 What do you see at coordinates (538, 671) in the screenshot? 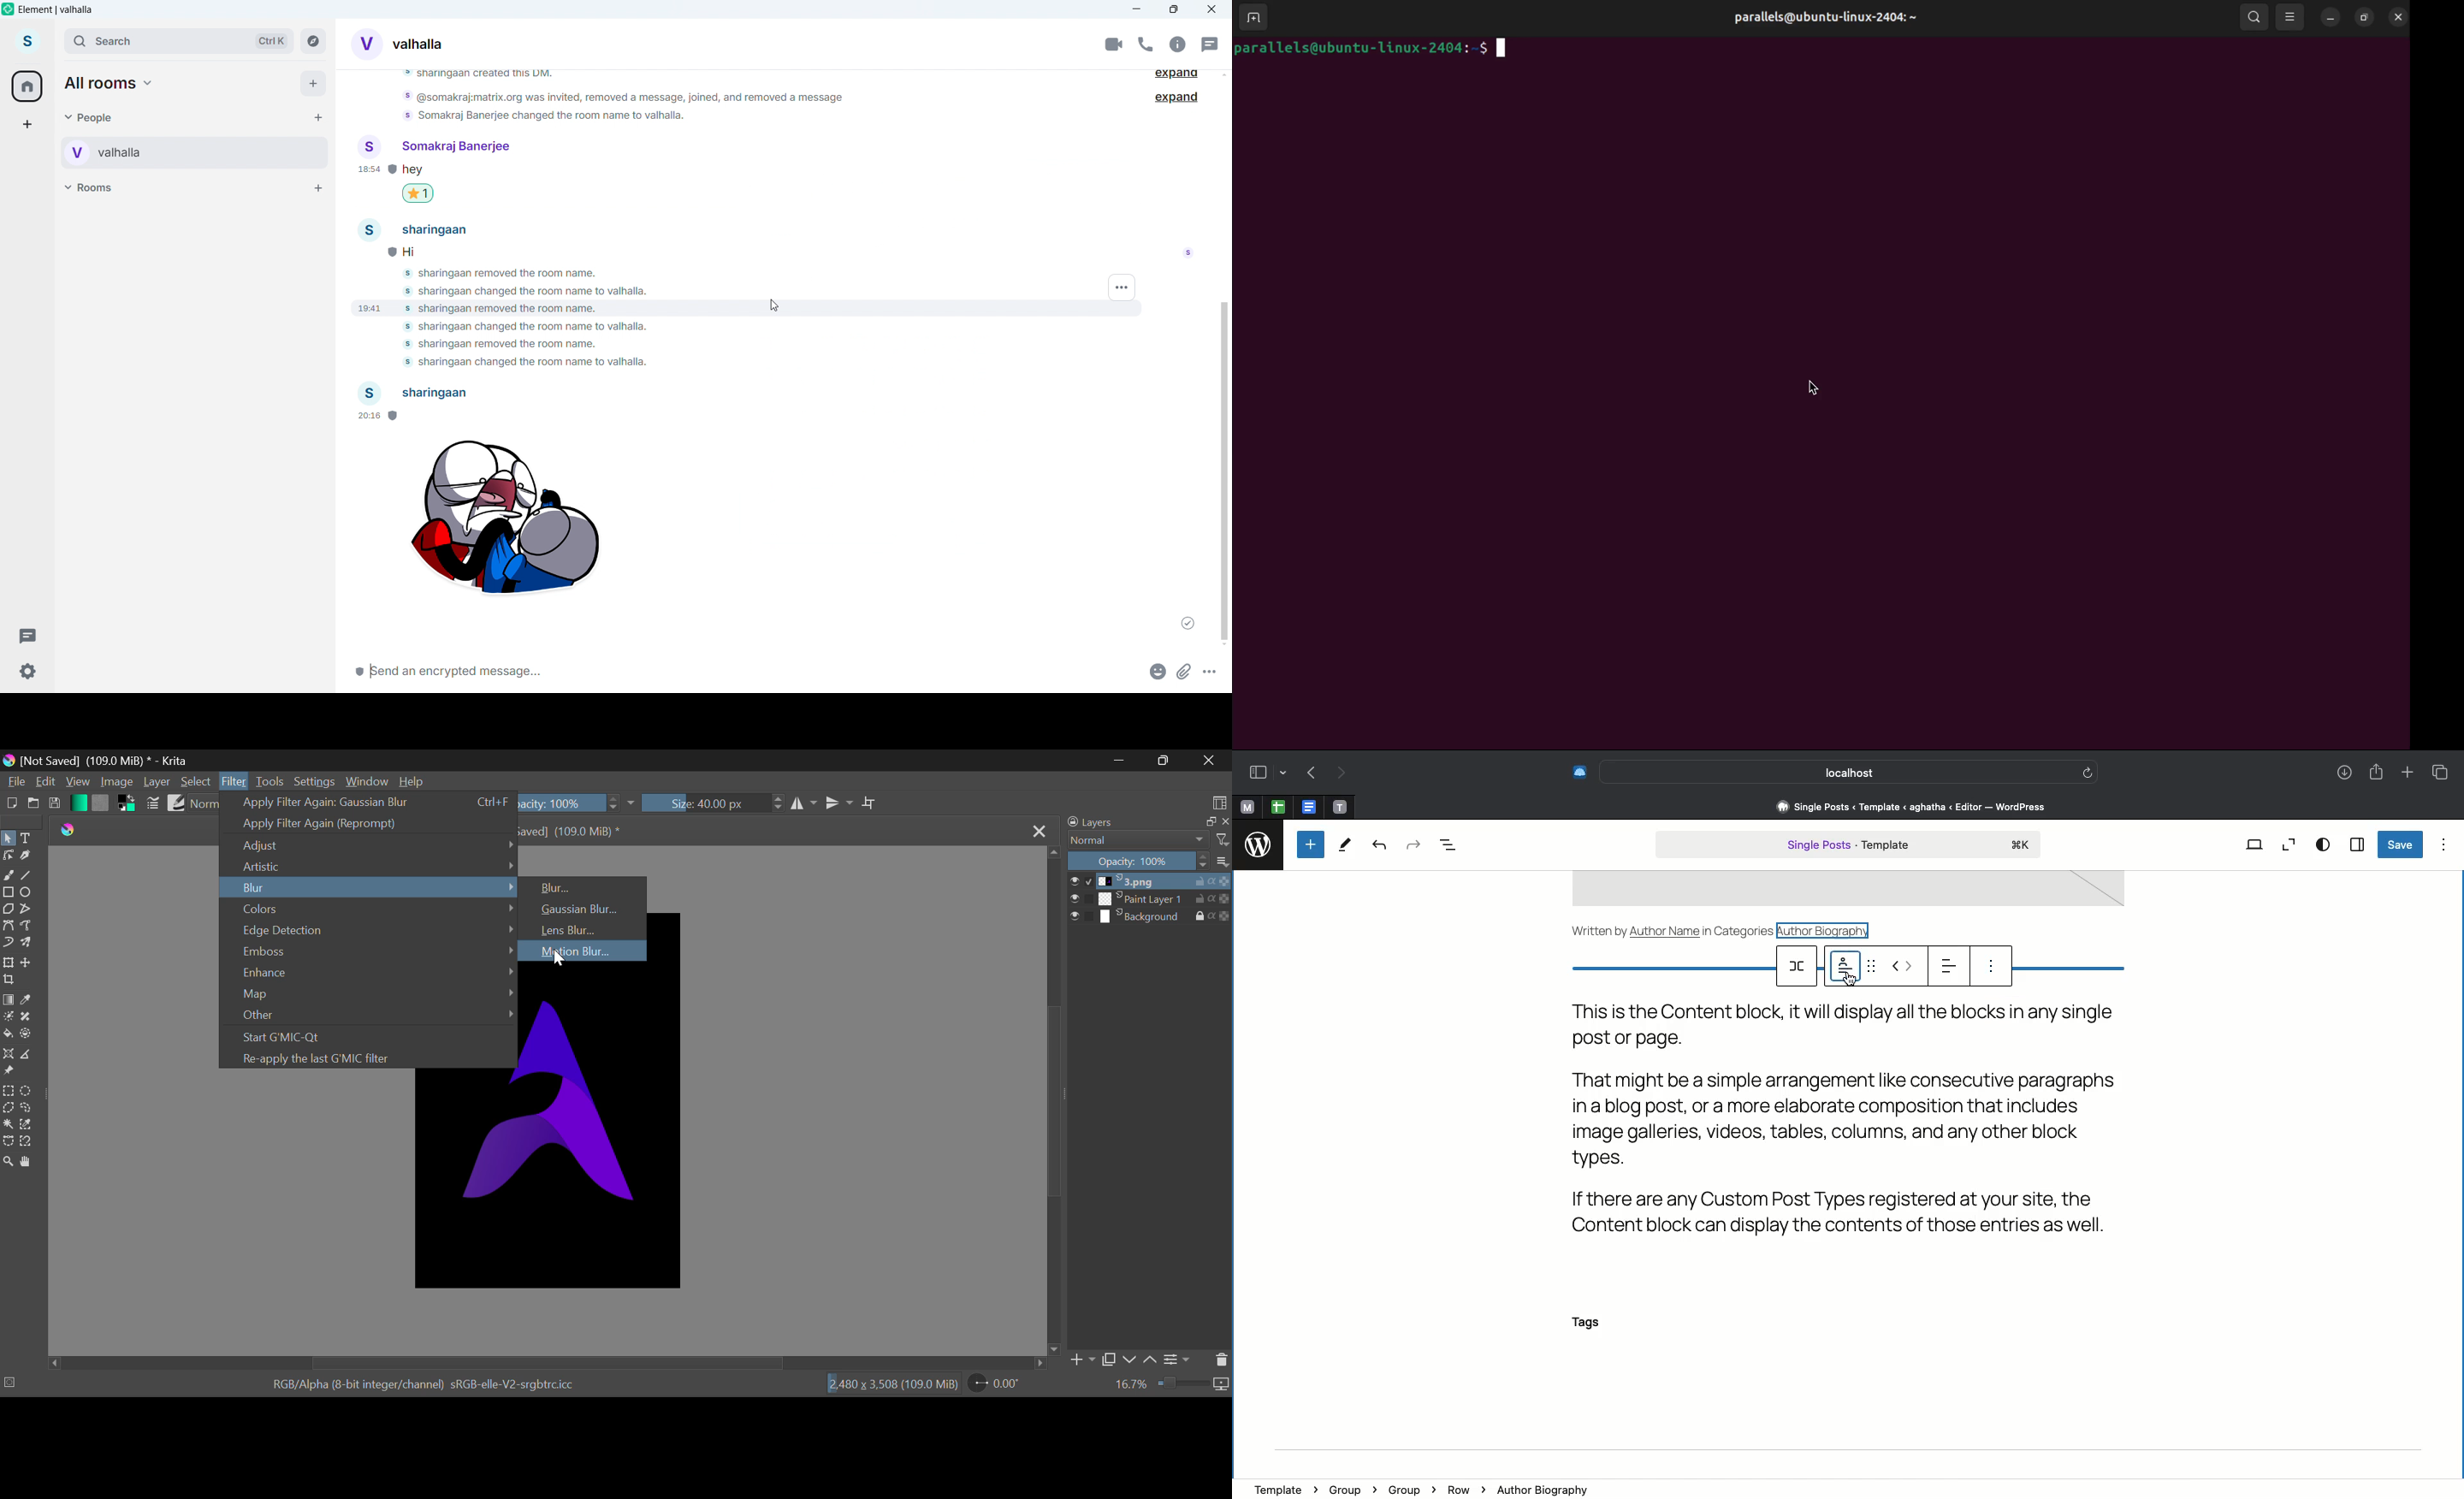
I see `Write message` at bounding box center [538, 671].